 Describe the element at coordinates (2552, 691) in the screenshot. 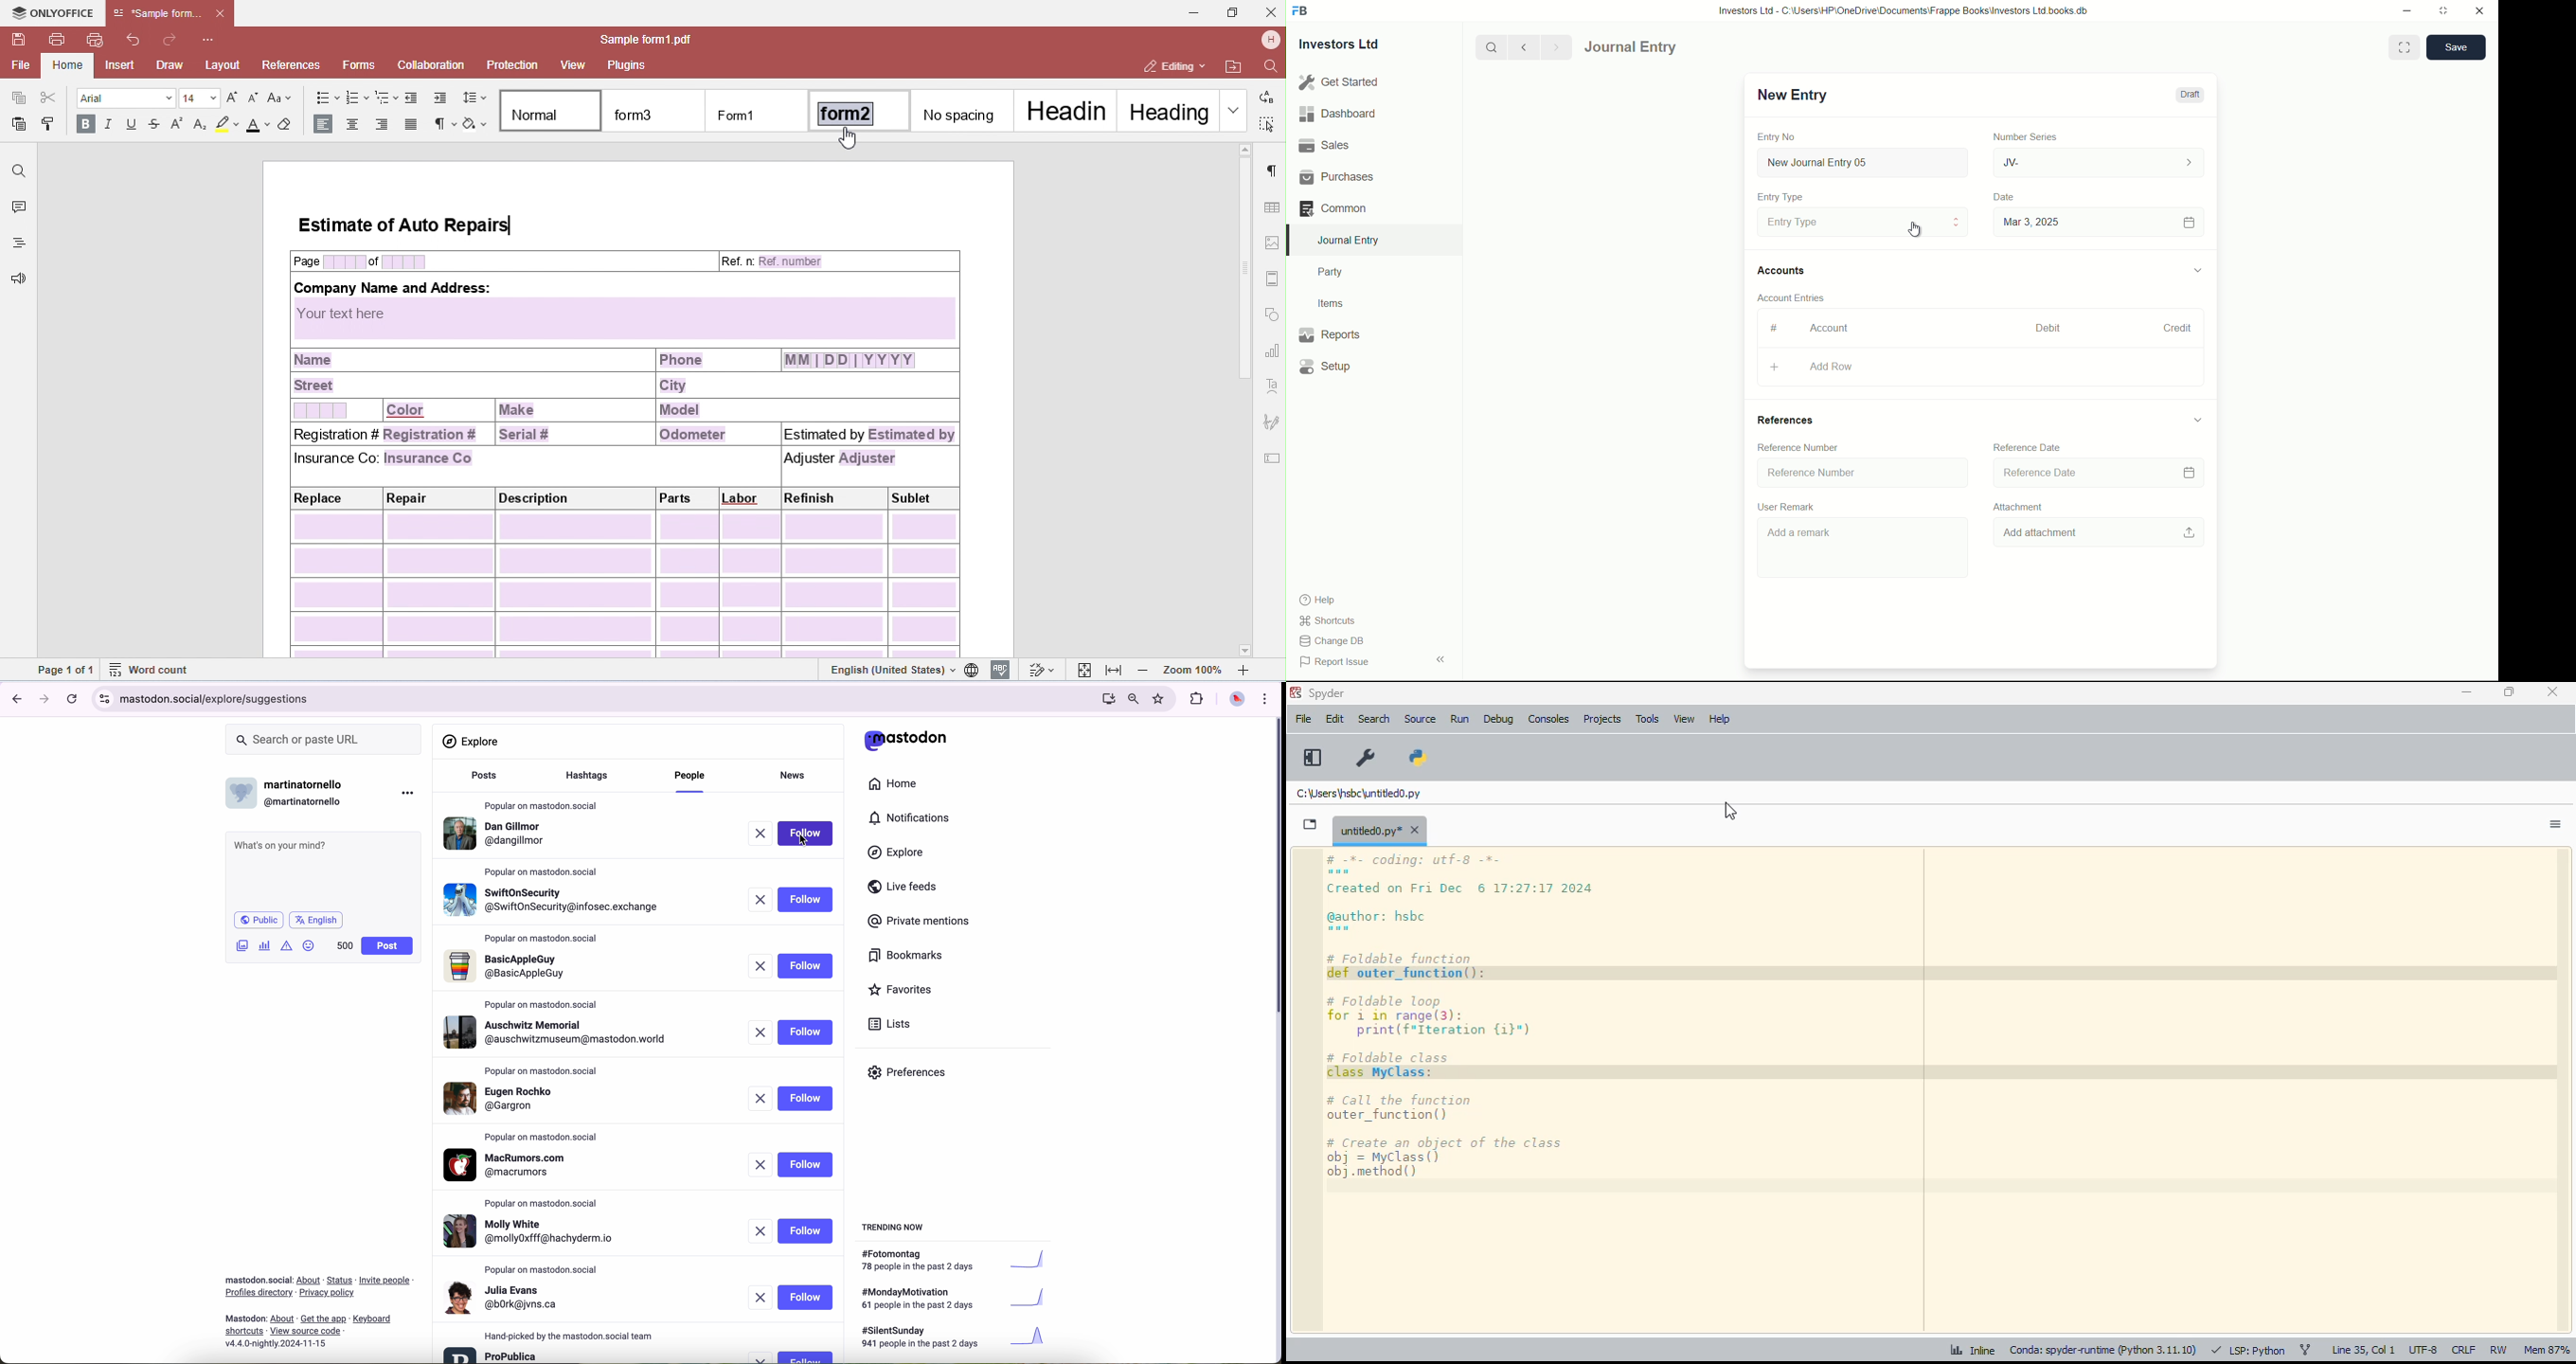

I see `close` at that location.